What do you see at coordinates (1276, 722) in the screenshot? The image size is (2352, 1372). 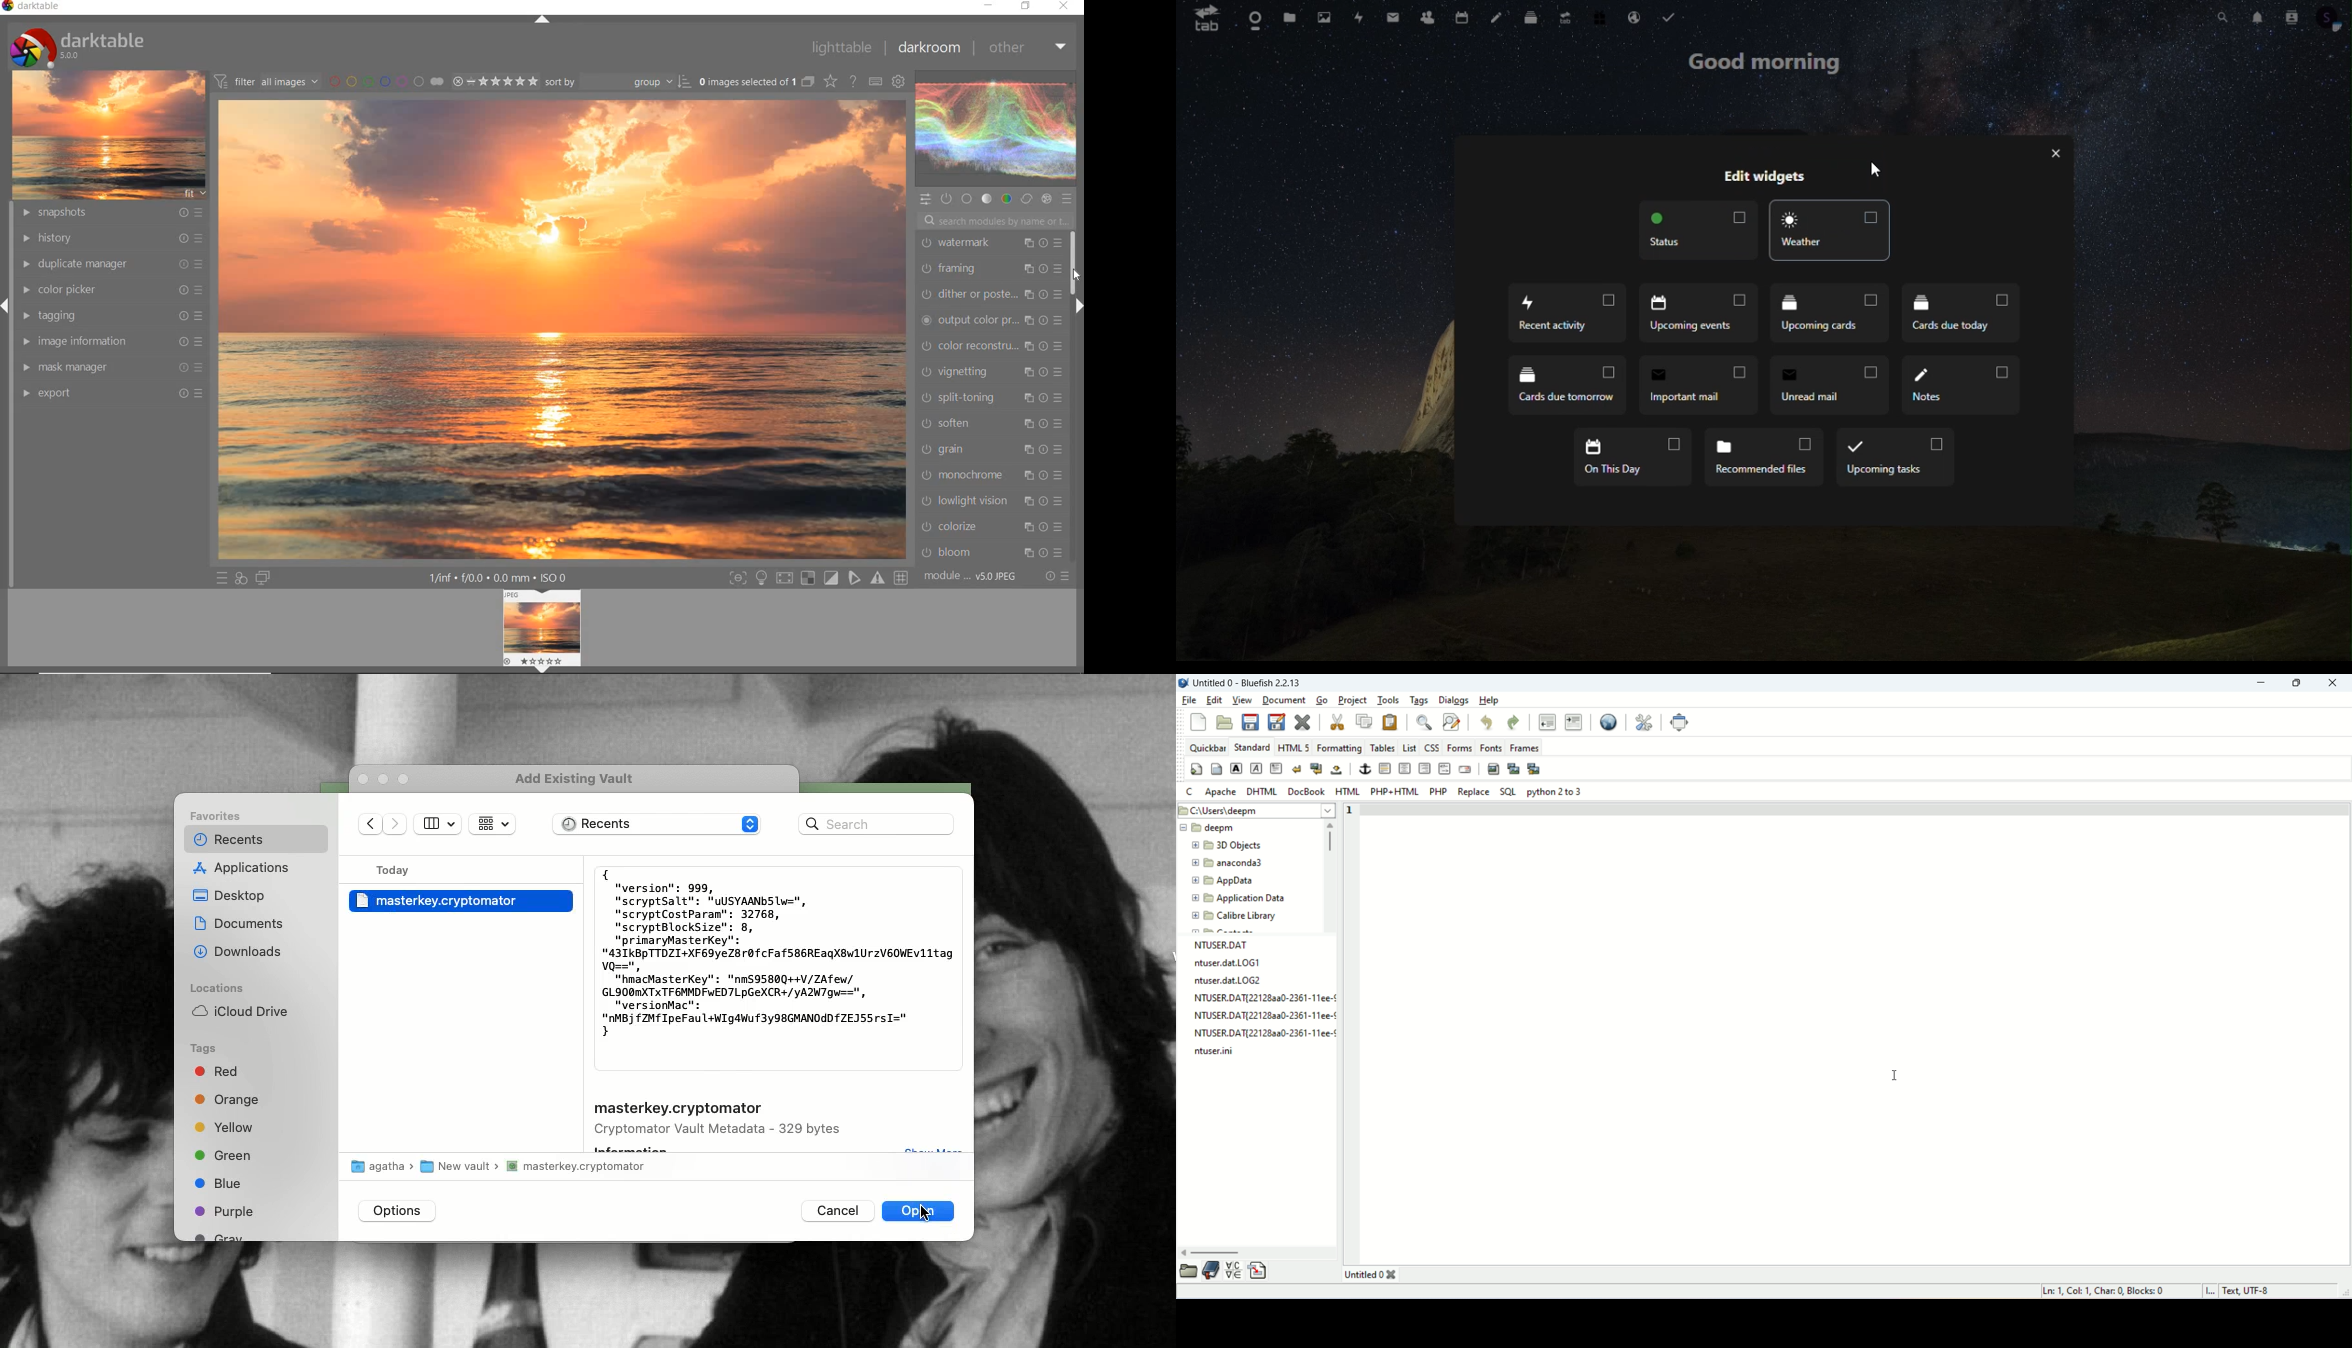 I see `save as` at bounding box center [1276, 722].